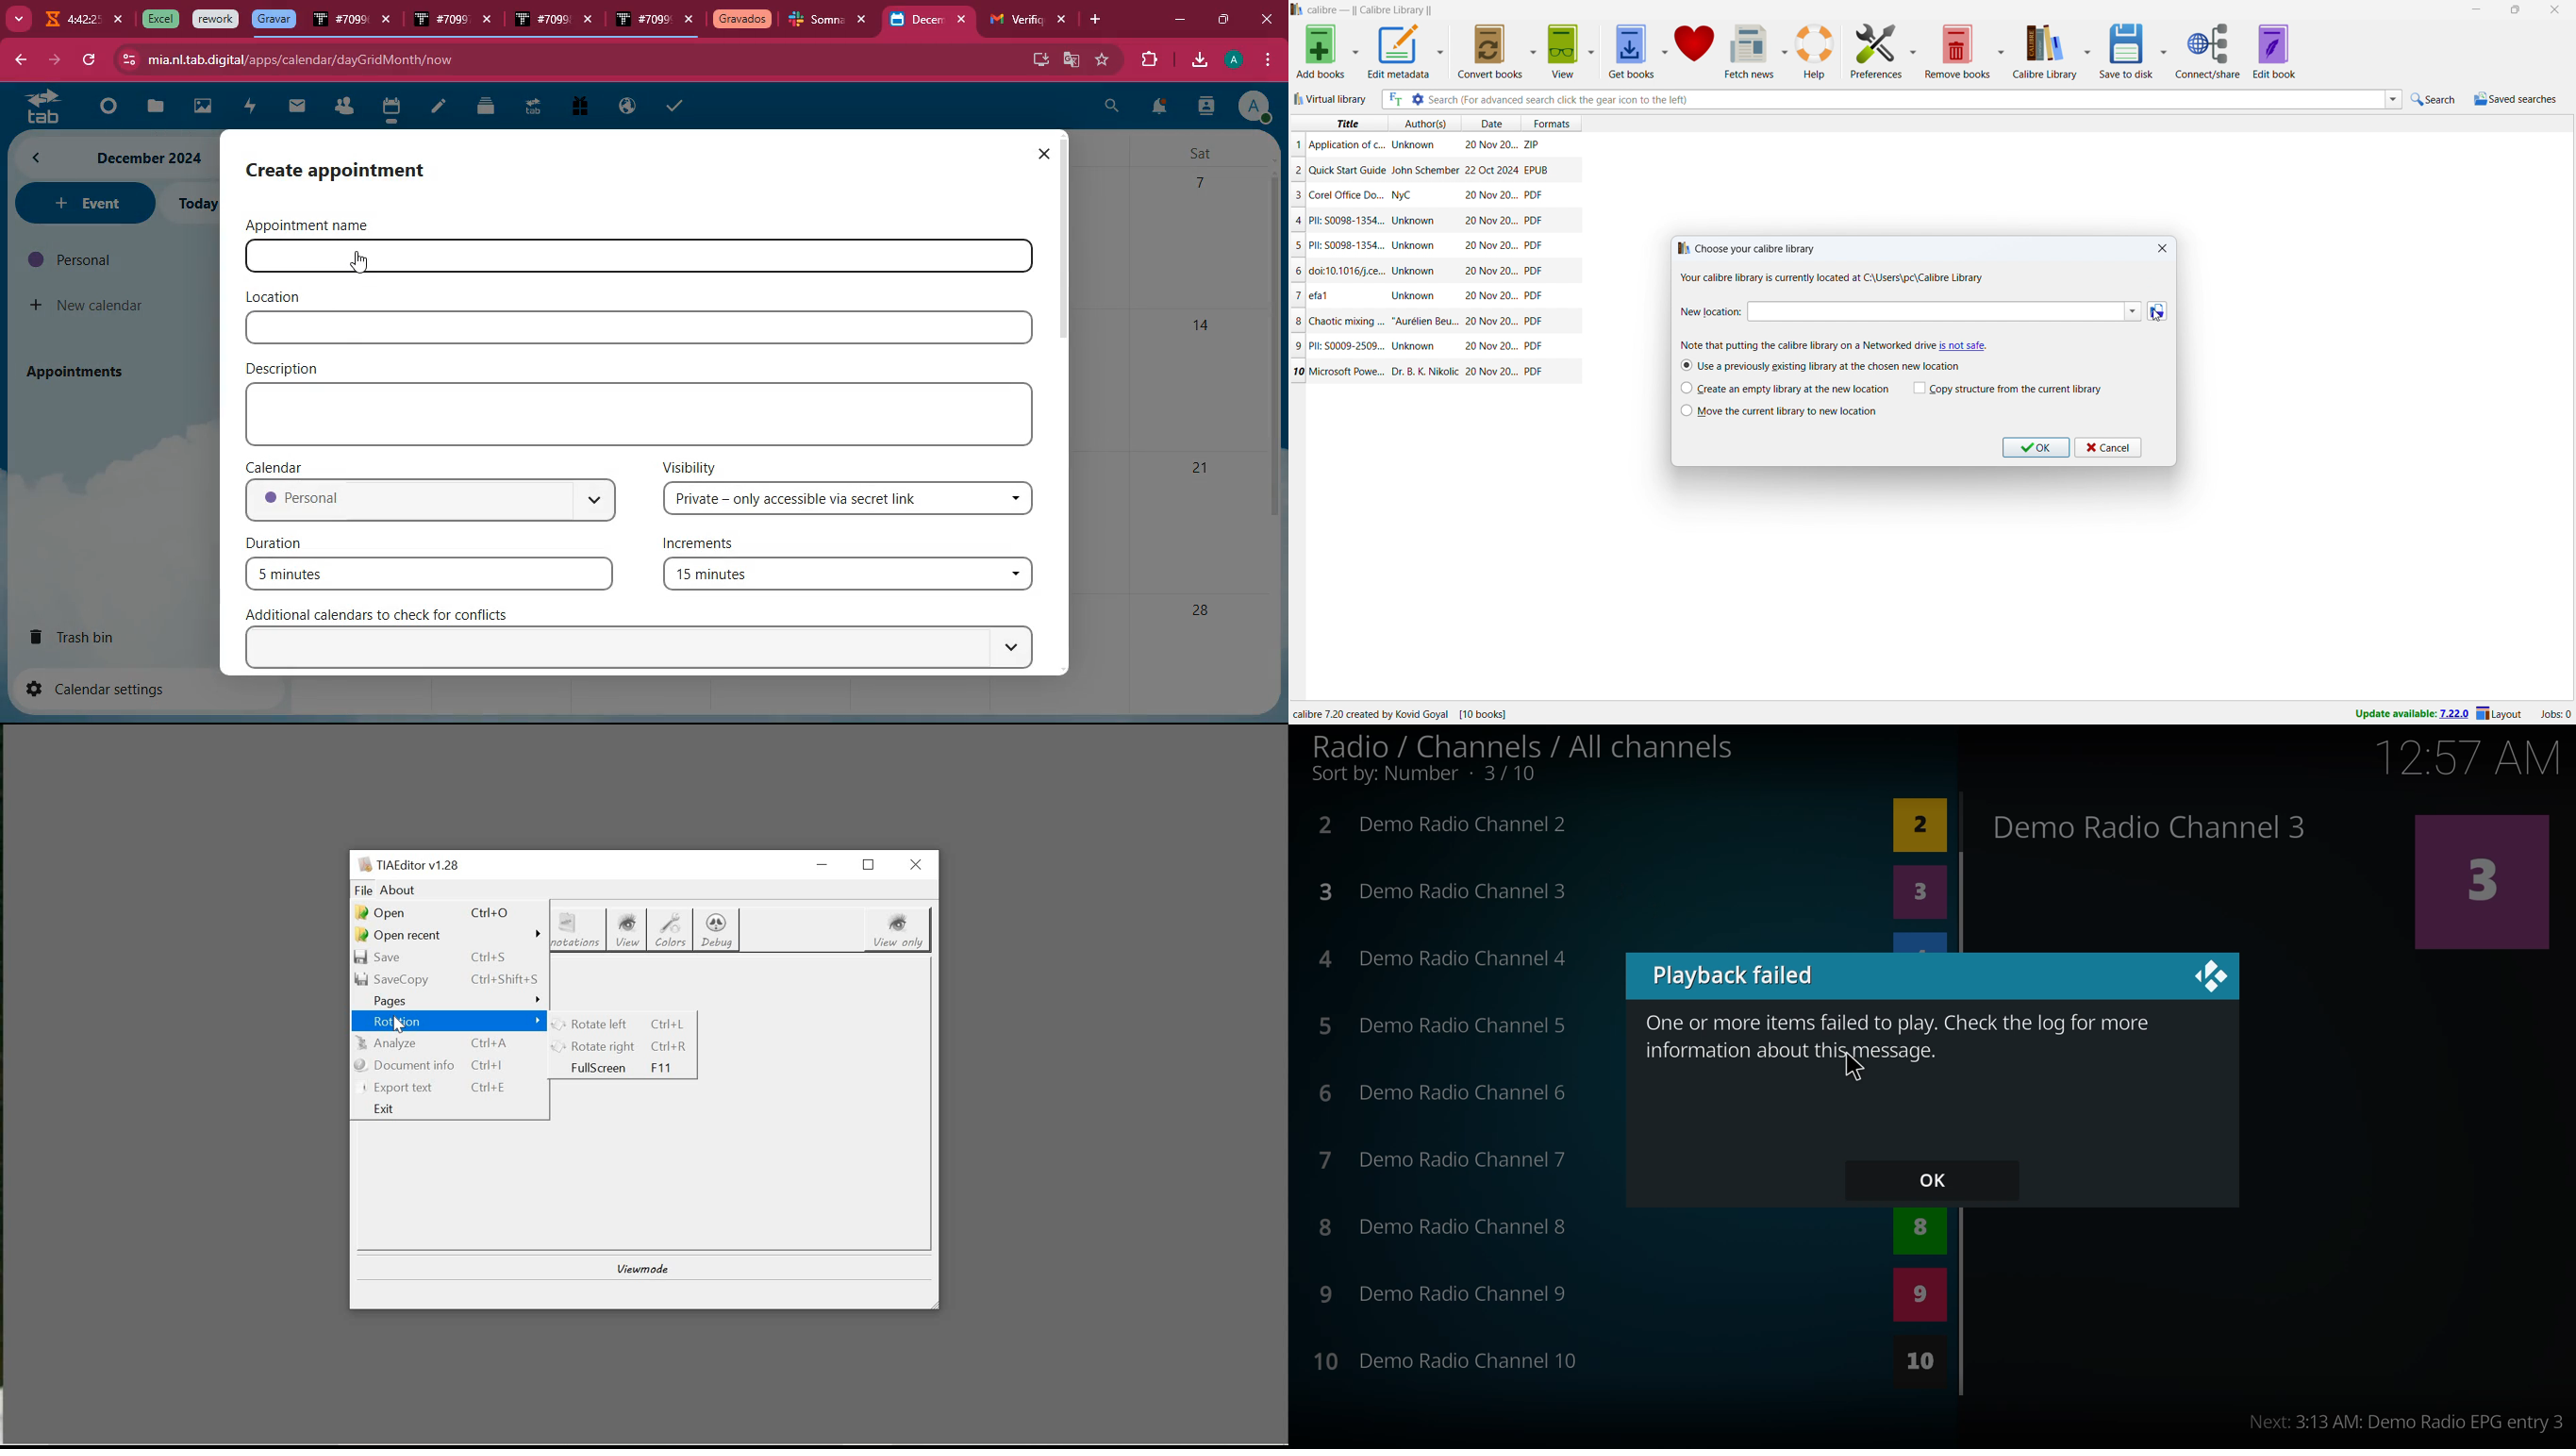  Describe the element at coordinates (2088, 52) in the screenshot. I see `calibre library options` at that location.